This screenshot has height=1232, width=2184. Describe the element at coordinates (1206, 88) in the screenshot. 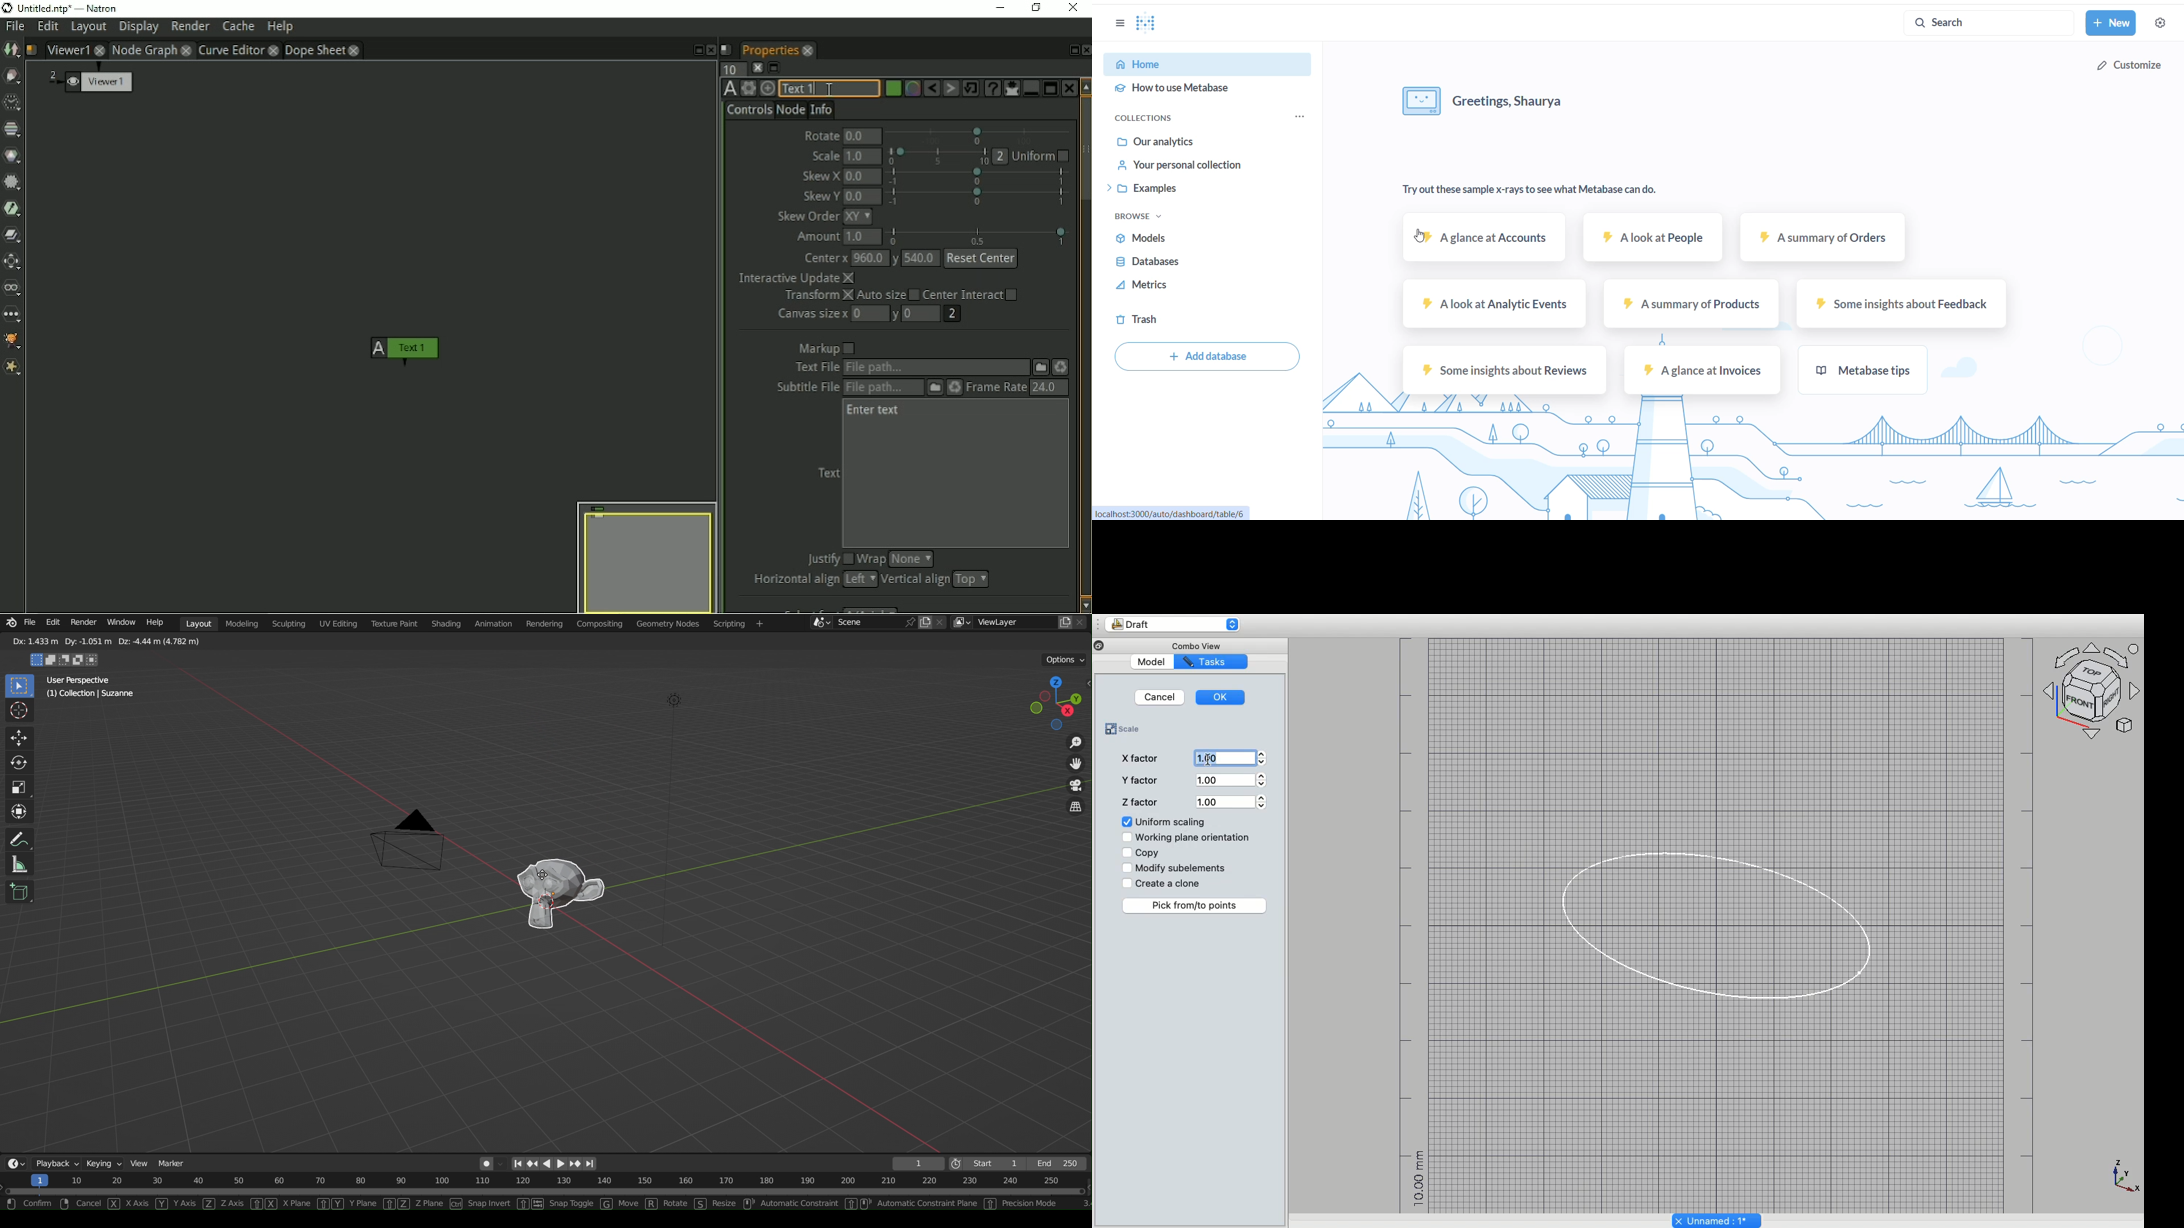

I see `how to use Metabase` at that location.